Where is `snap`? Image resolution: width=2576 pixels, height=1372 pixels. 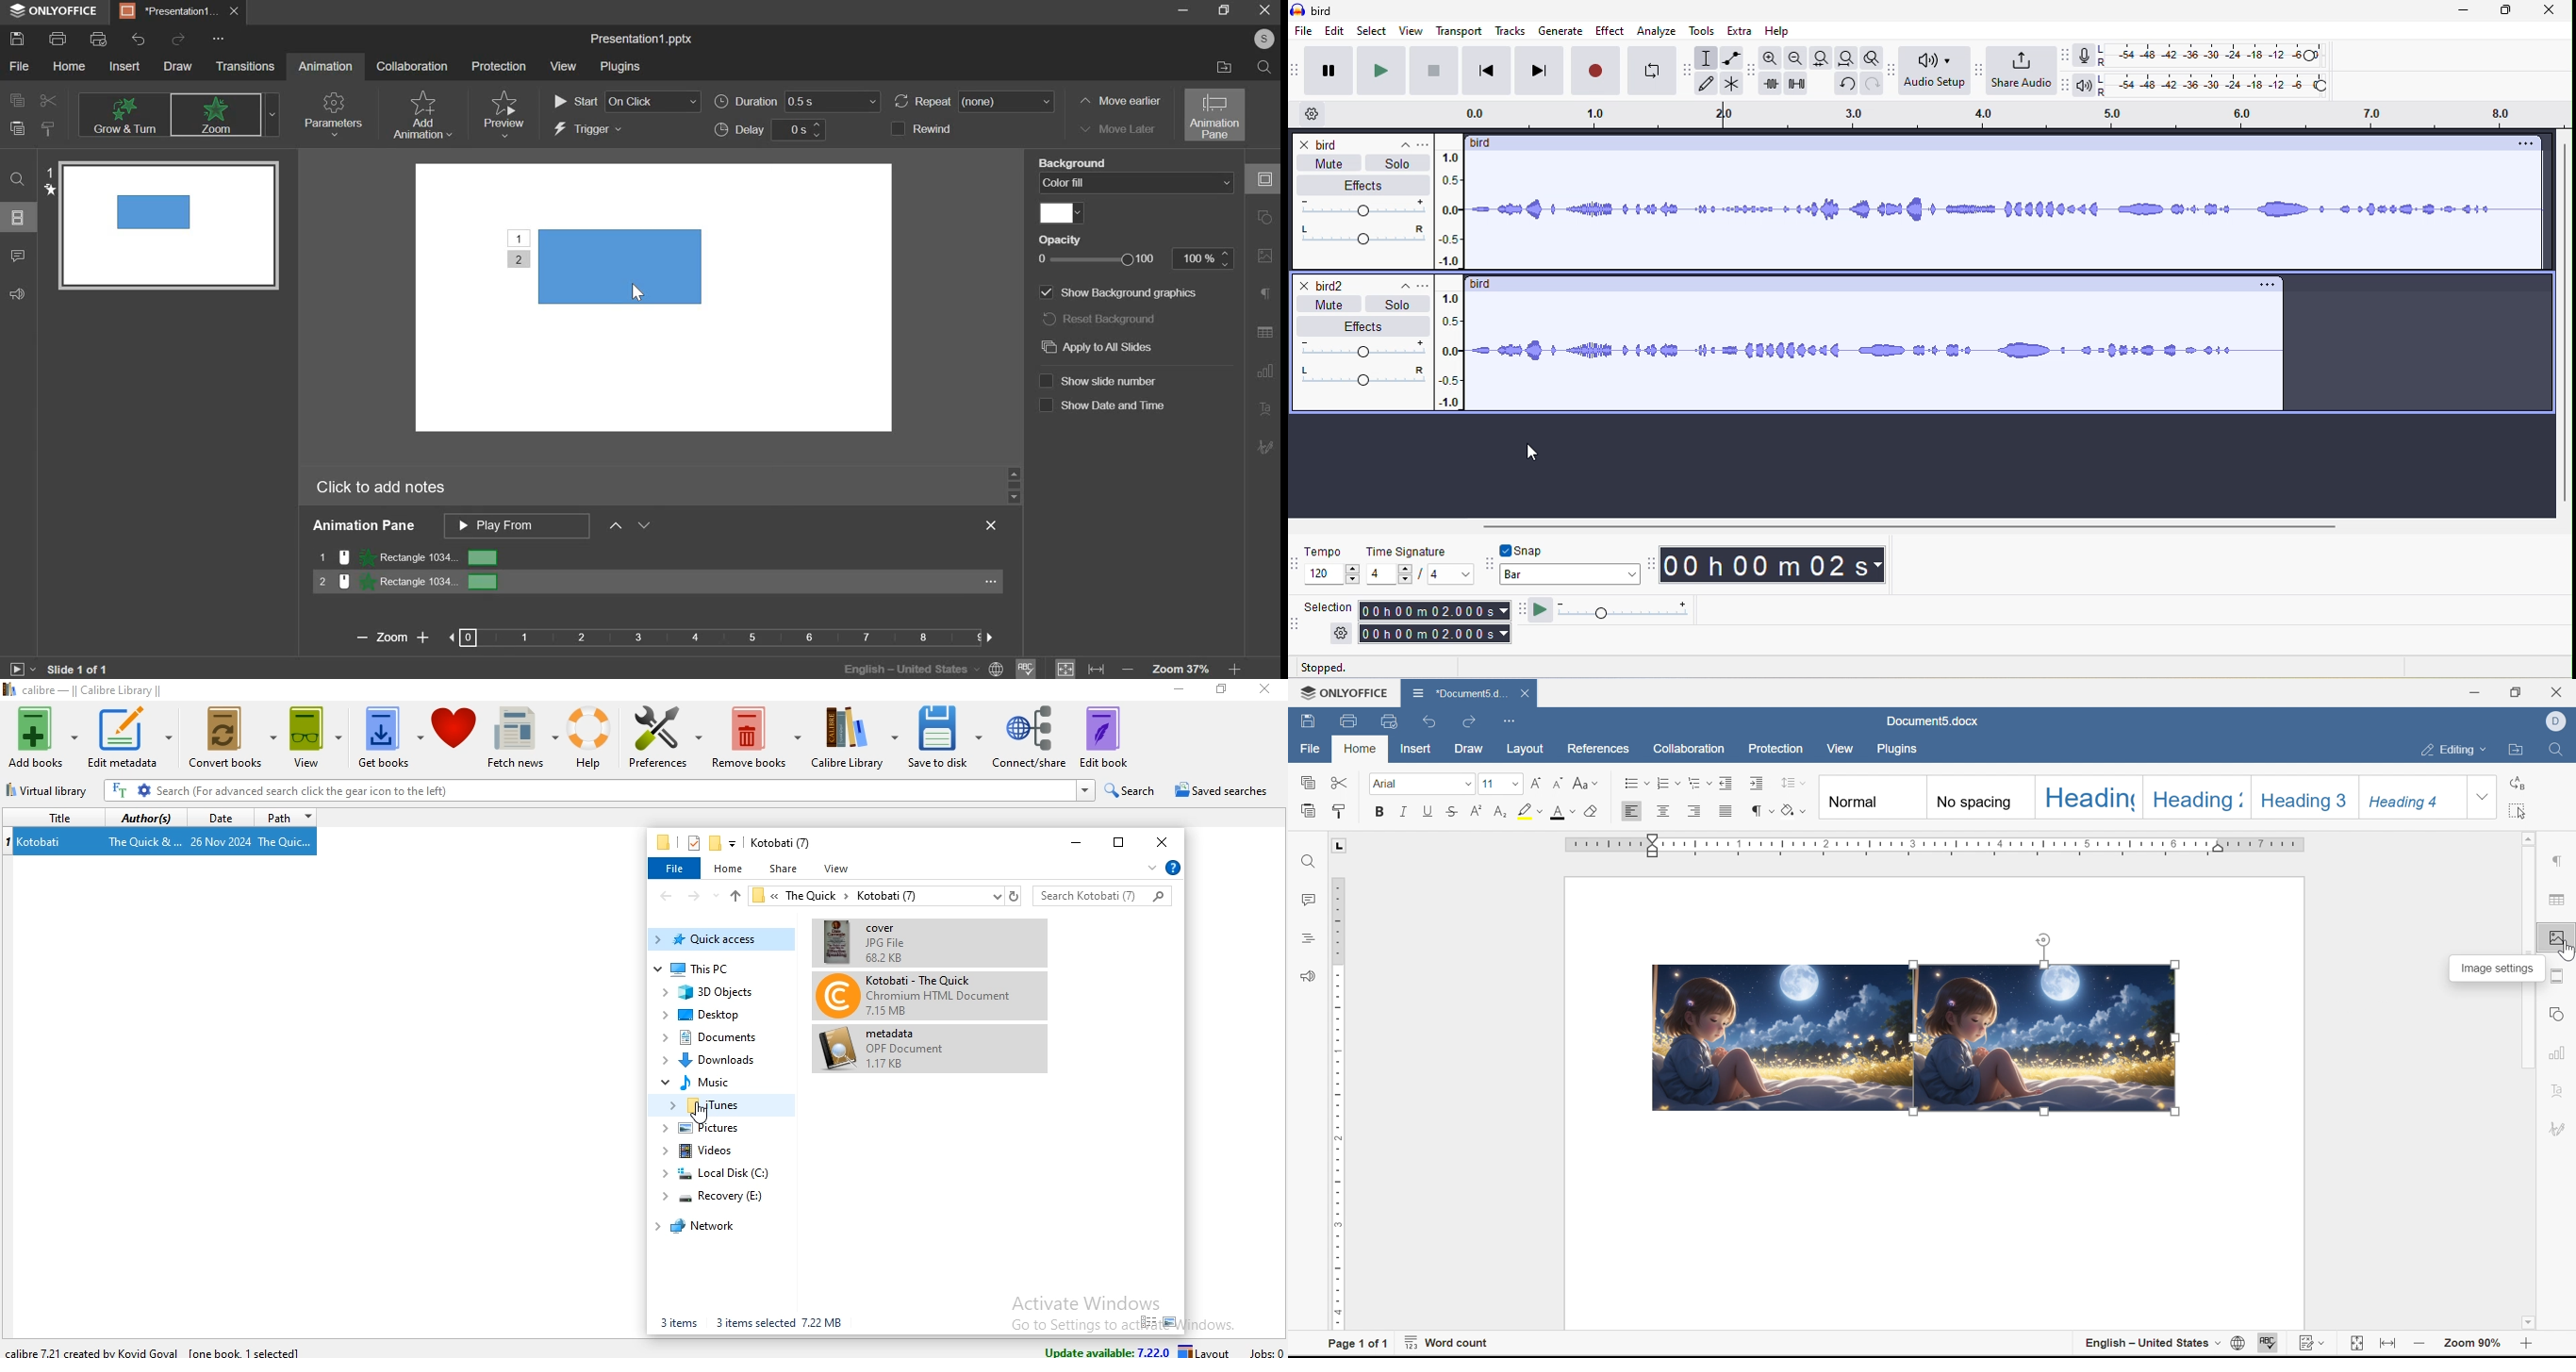 snap is located at coordinates (1532, 550).